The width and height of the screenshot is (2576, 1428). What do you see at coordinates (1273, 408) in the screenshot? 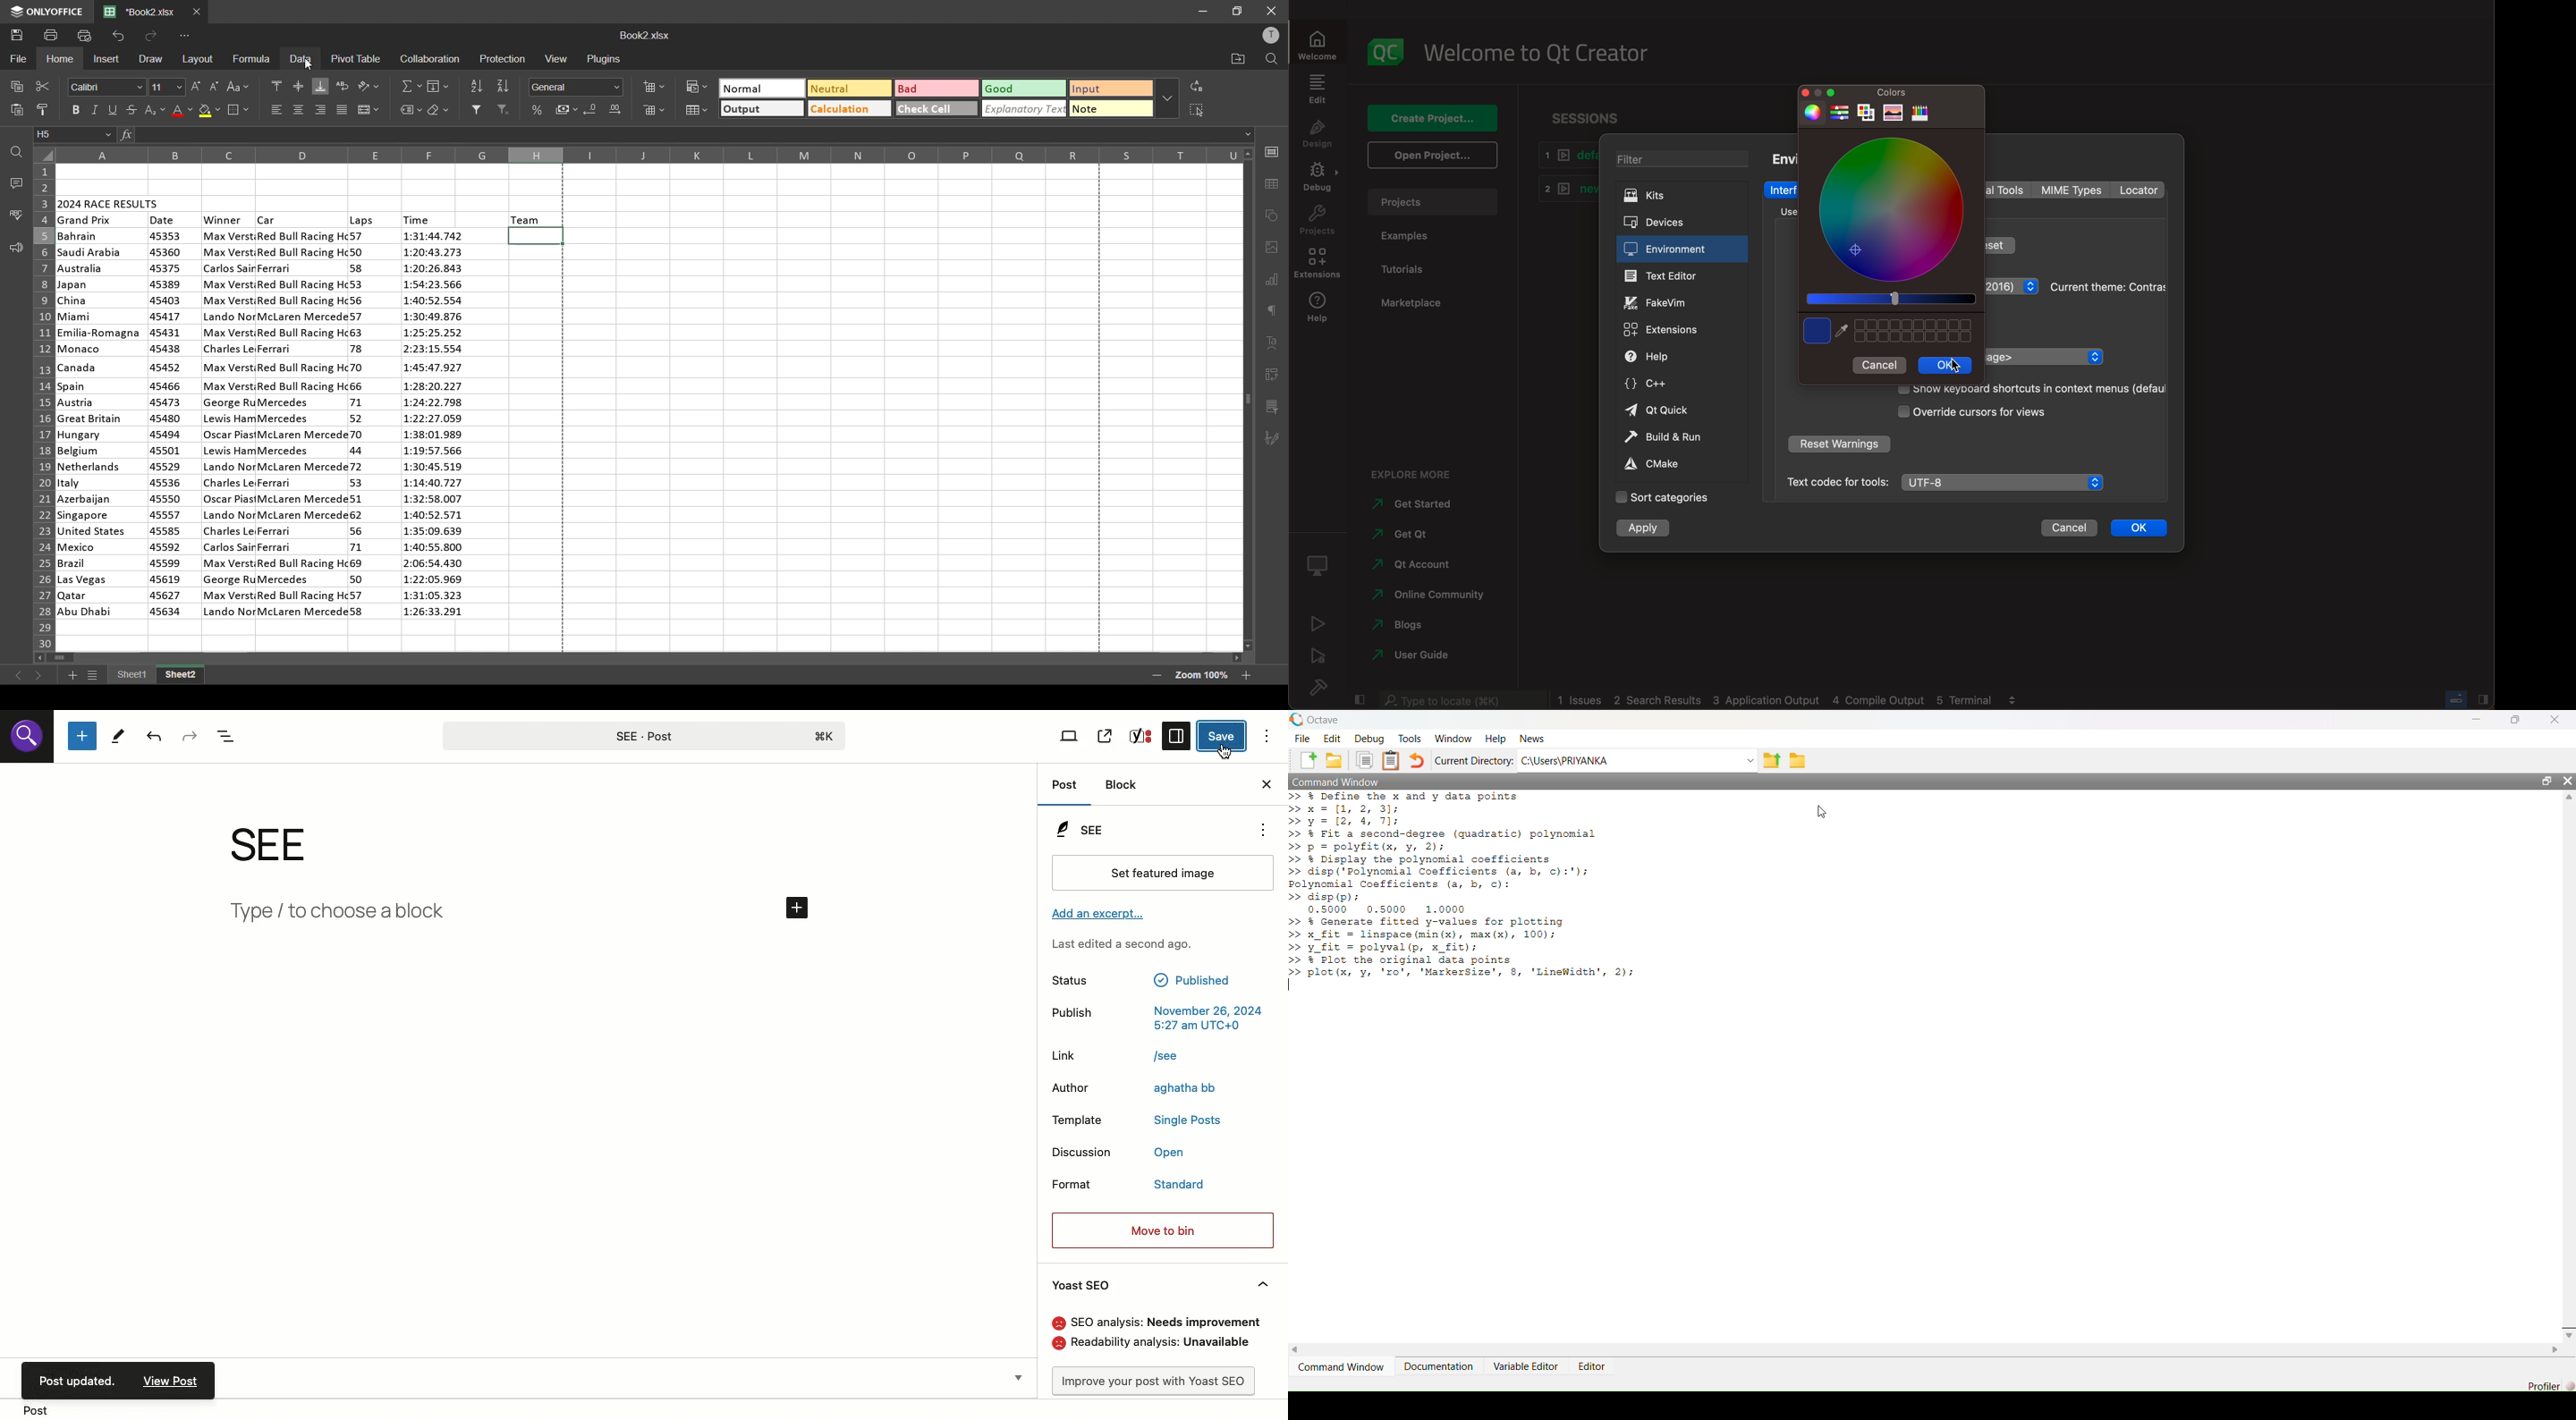
I see `slicer` at bounding box center [1273, 408].